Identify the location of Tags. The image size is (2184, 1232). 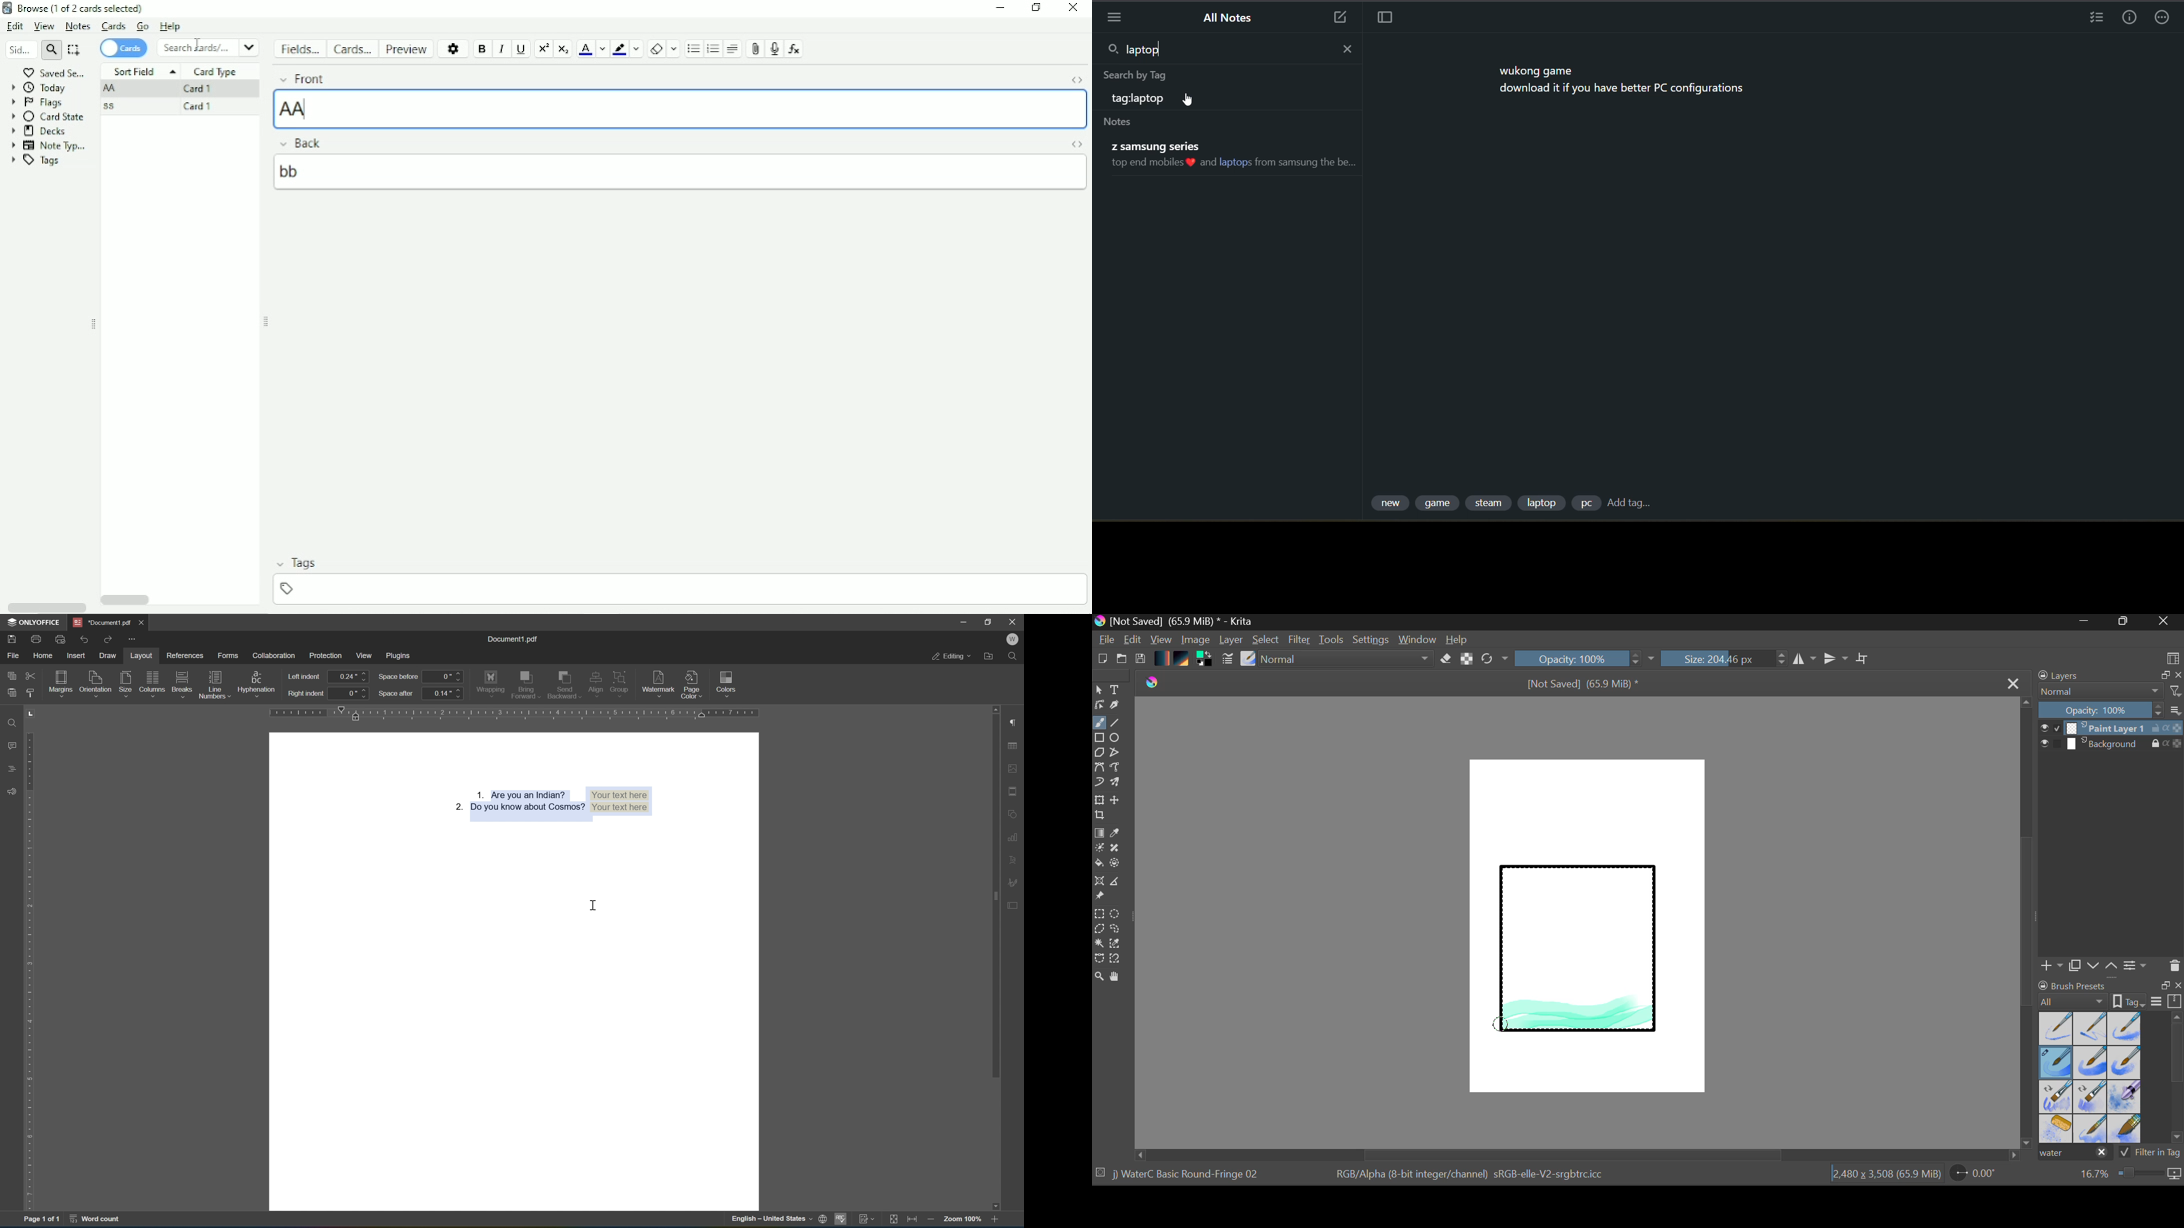
(40, 163).